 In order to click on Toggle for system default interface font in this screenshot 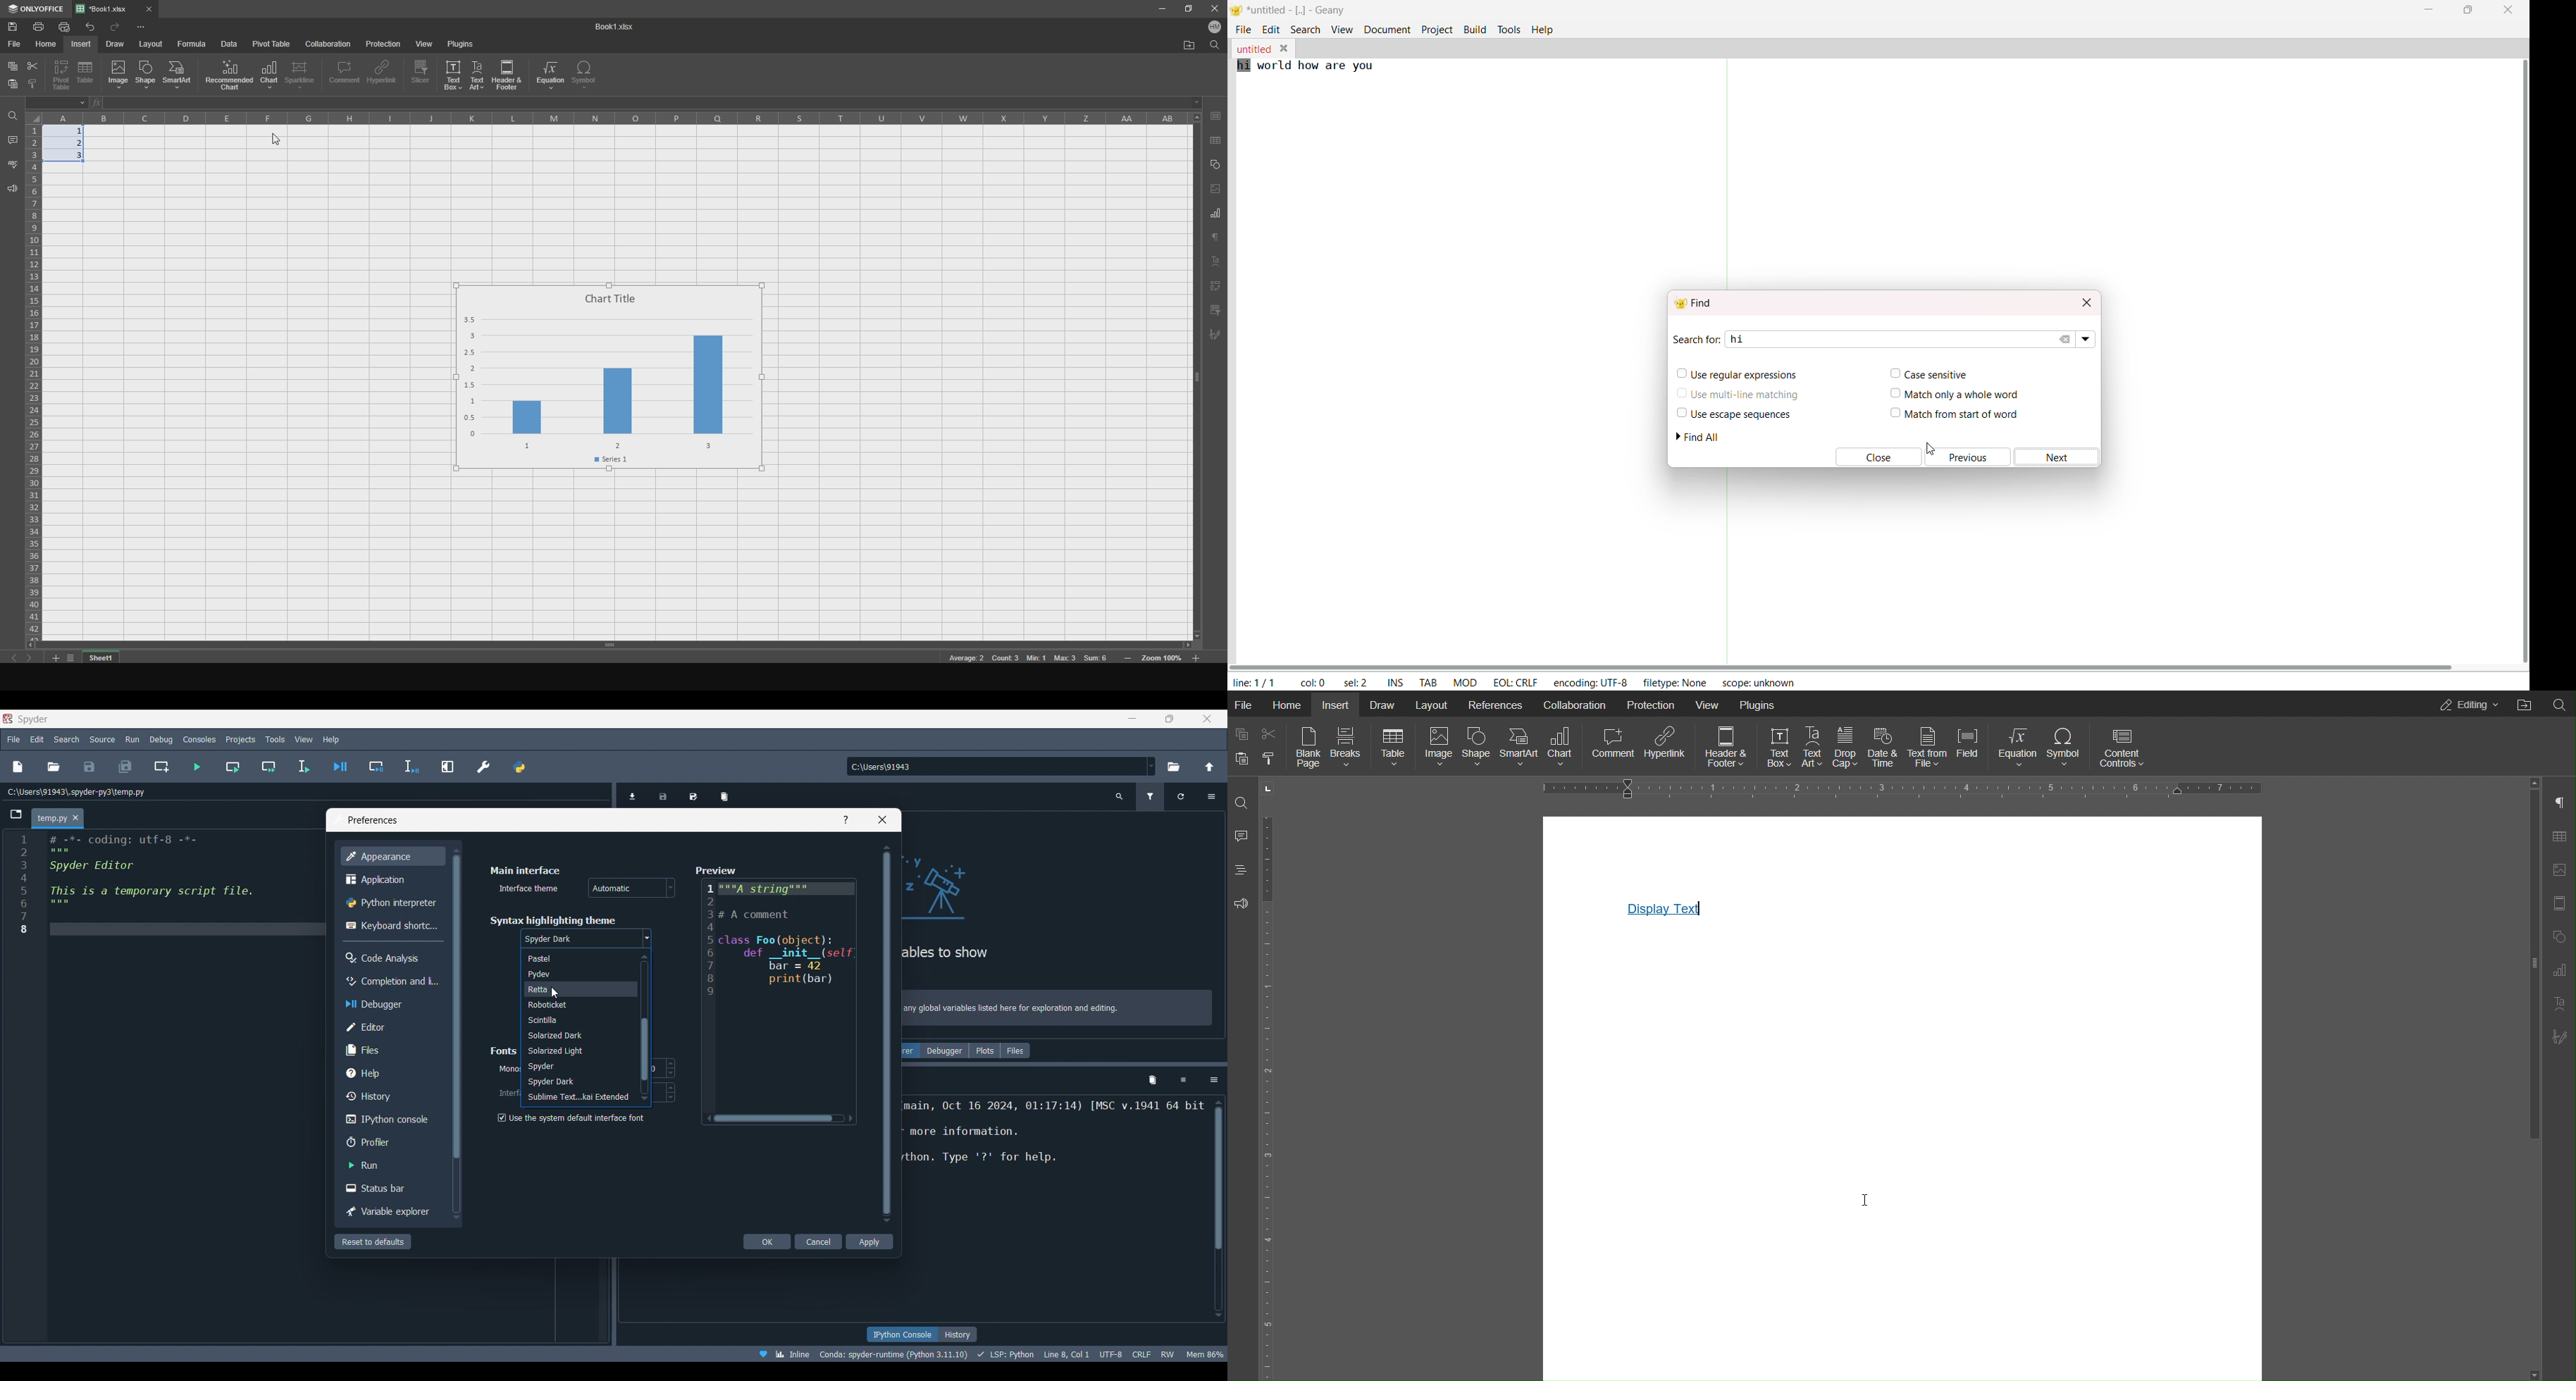, I will do `click(570, 1118)`.